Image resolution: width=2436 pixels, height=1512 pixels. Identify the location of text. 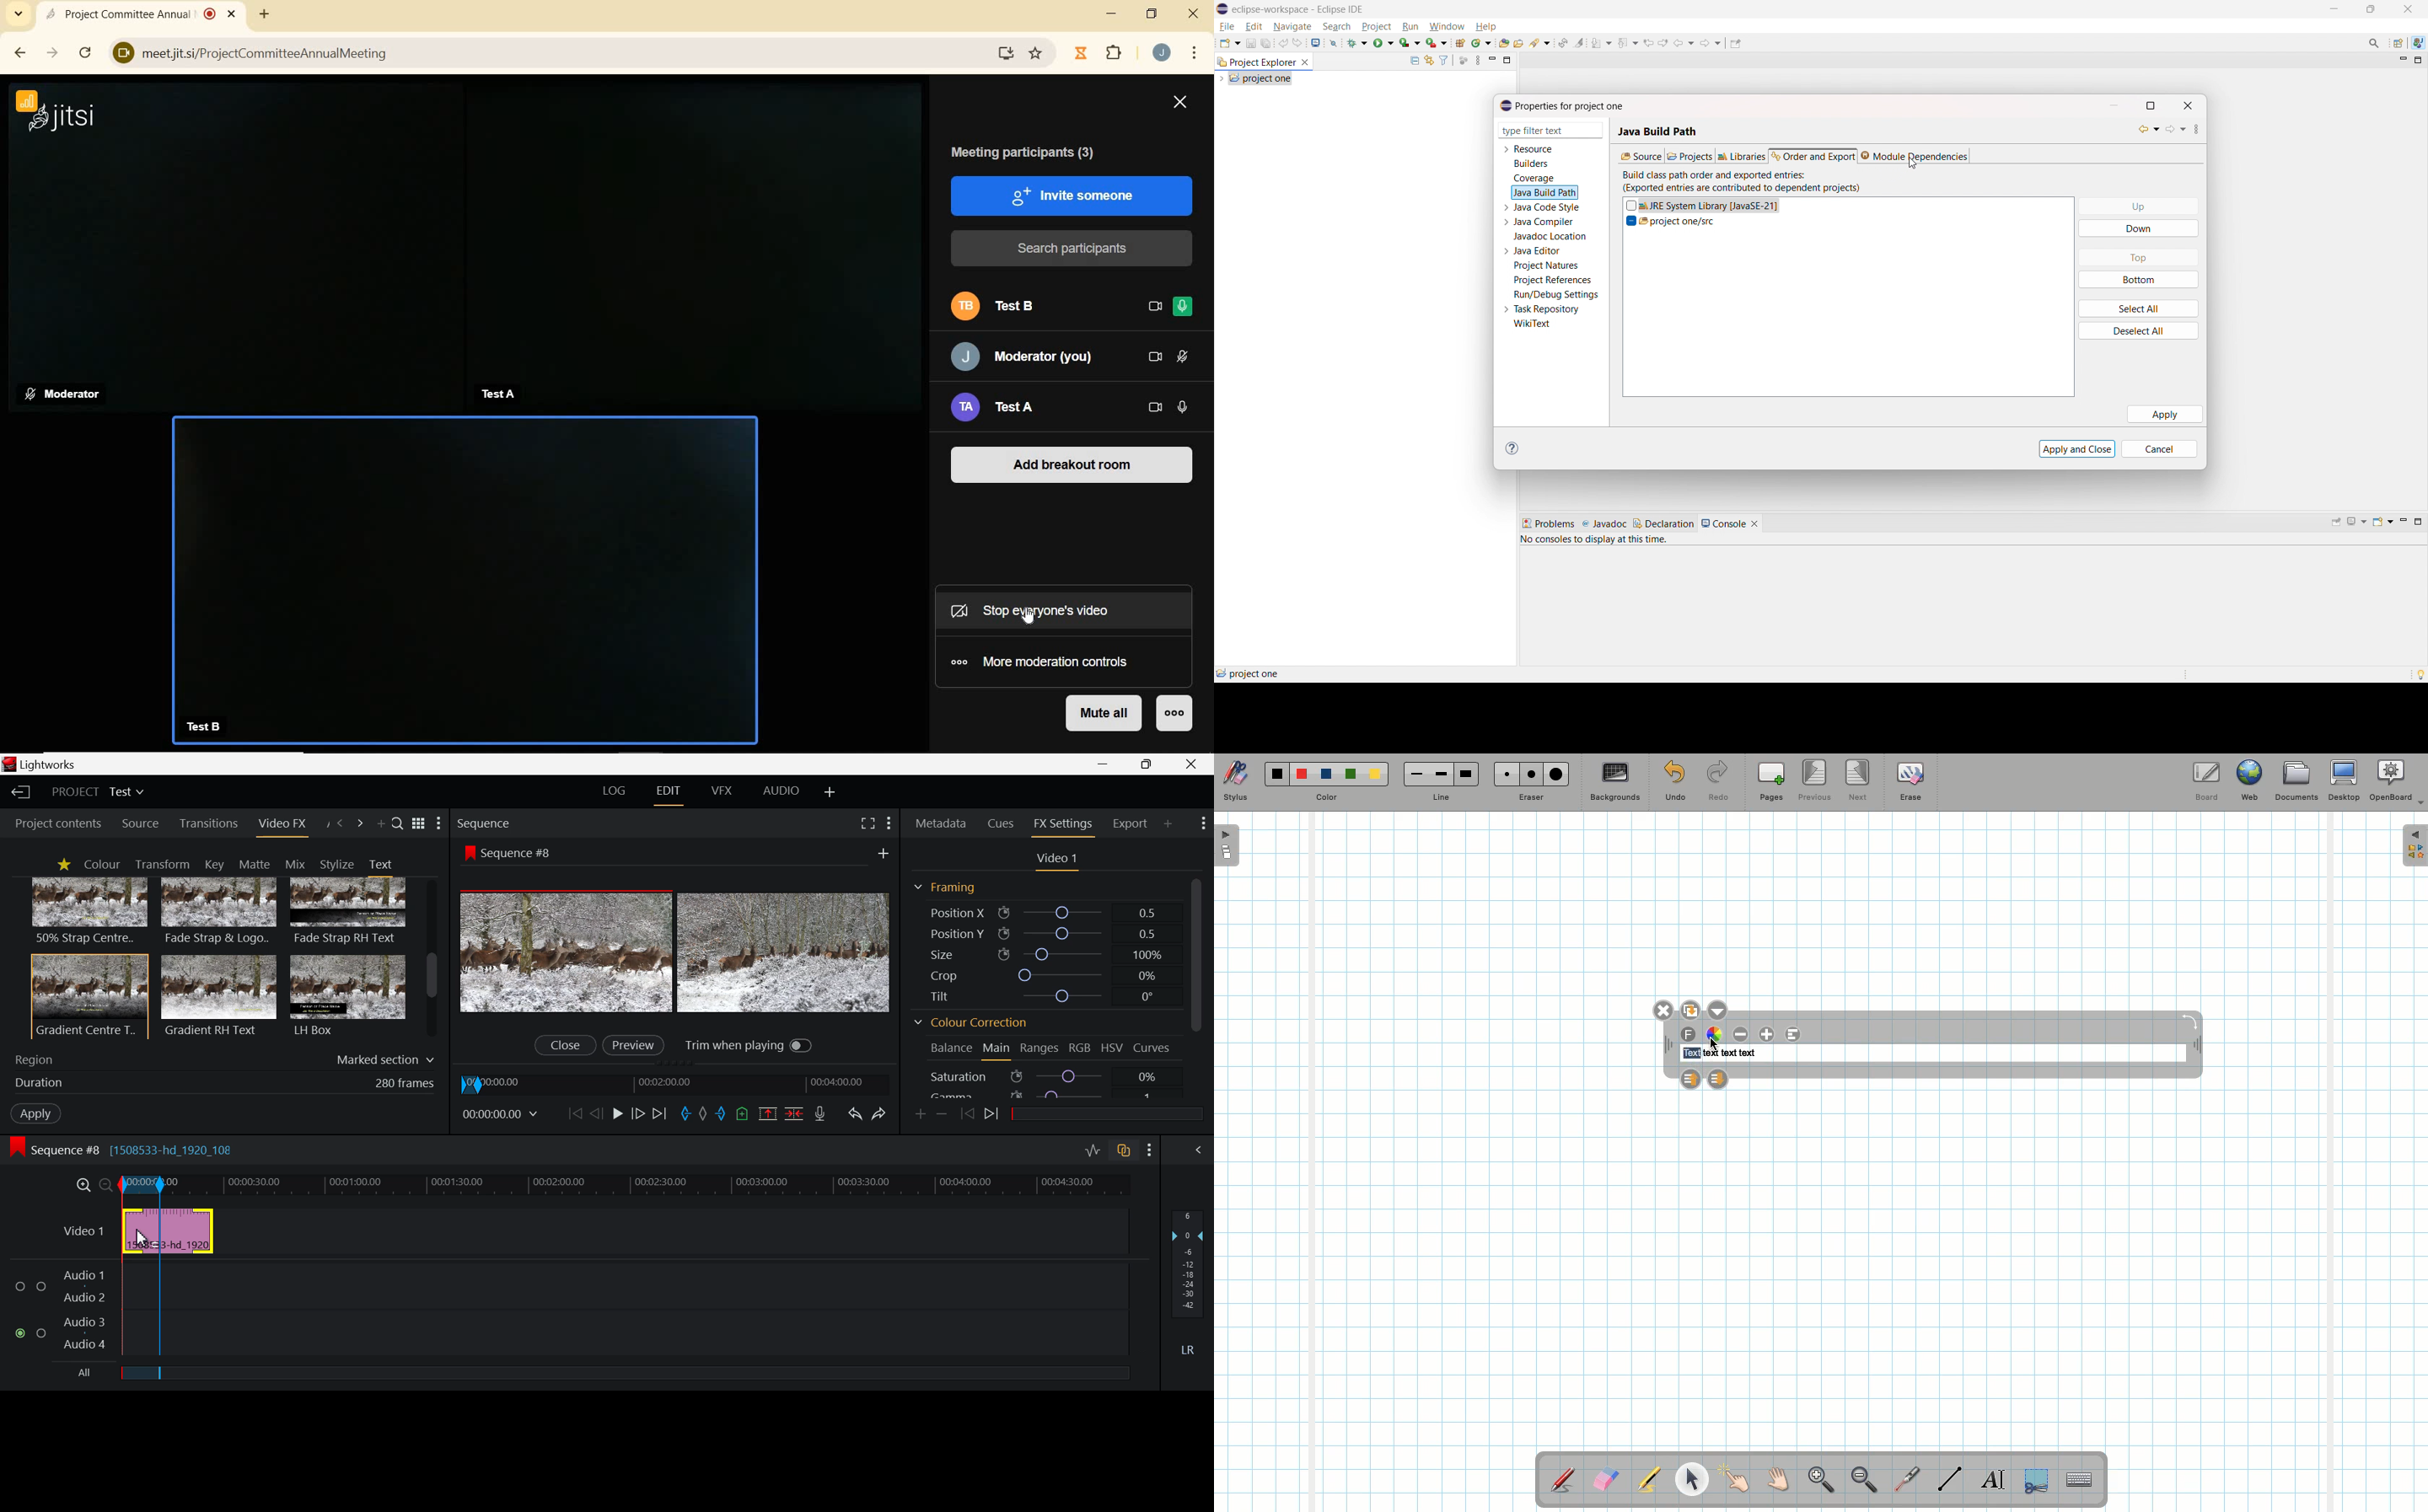
(1748, 1054).